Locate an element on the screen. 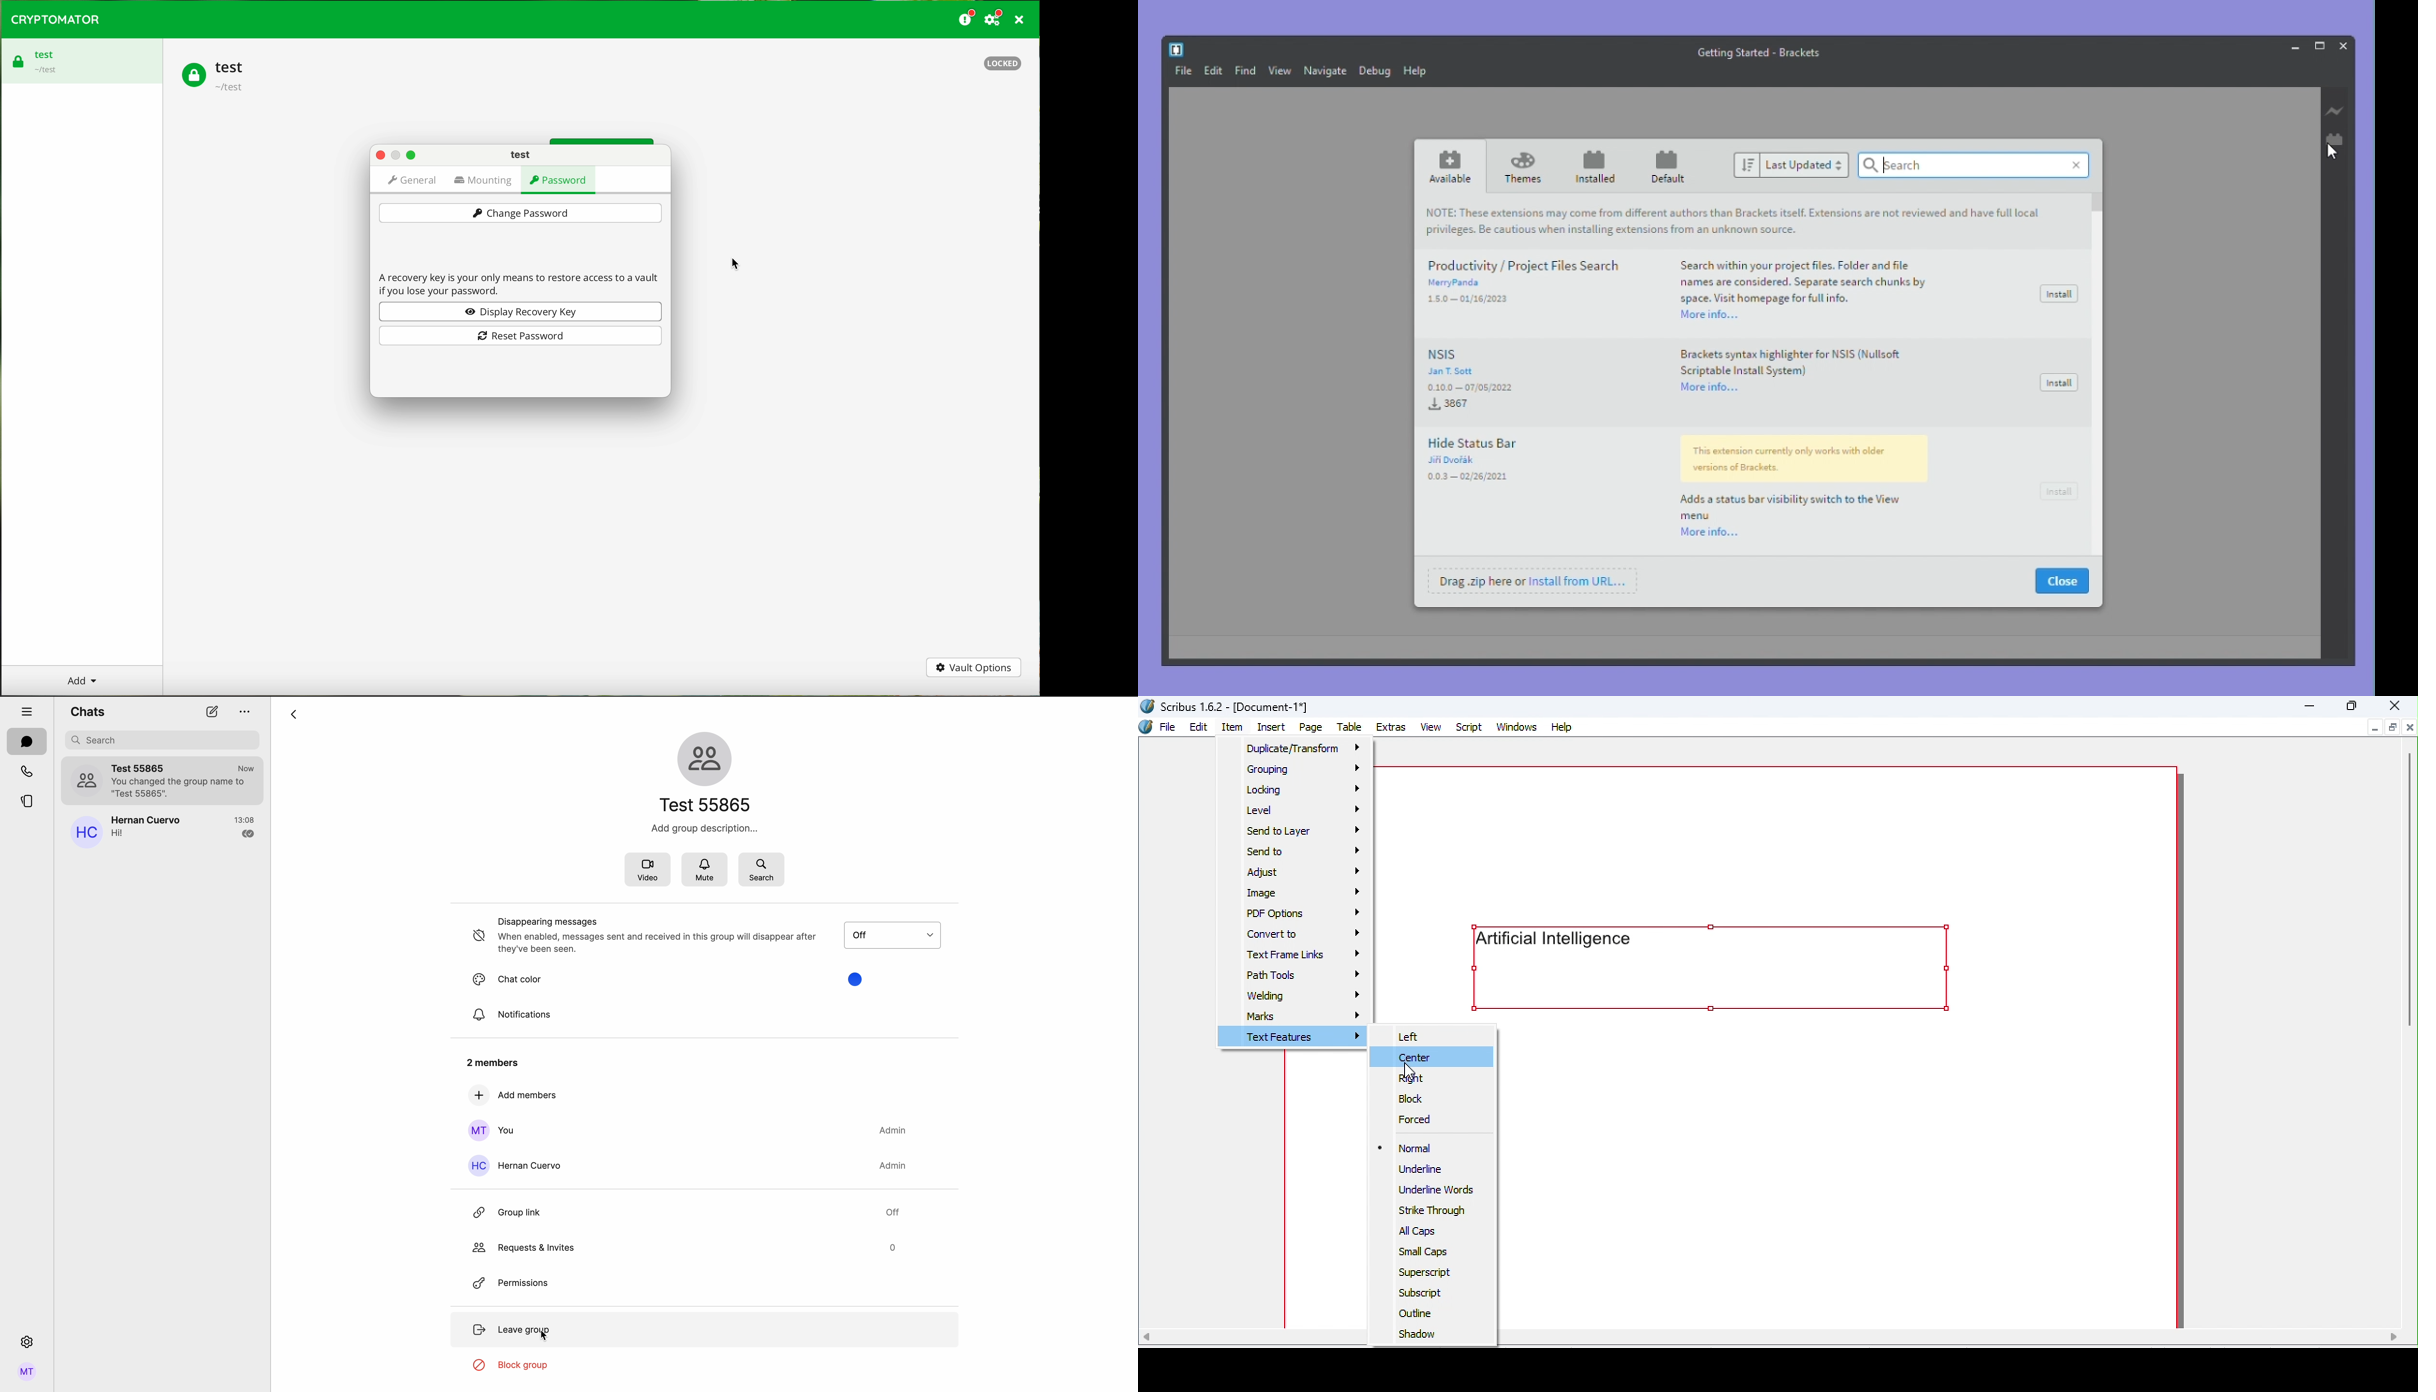  Insert is located at coordinates (1270, 727).